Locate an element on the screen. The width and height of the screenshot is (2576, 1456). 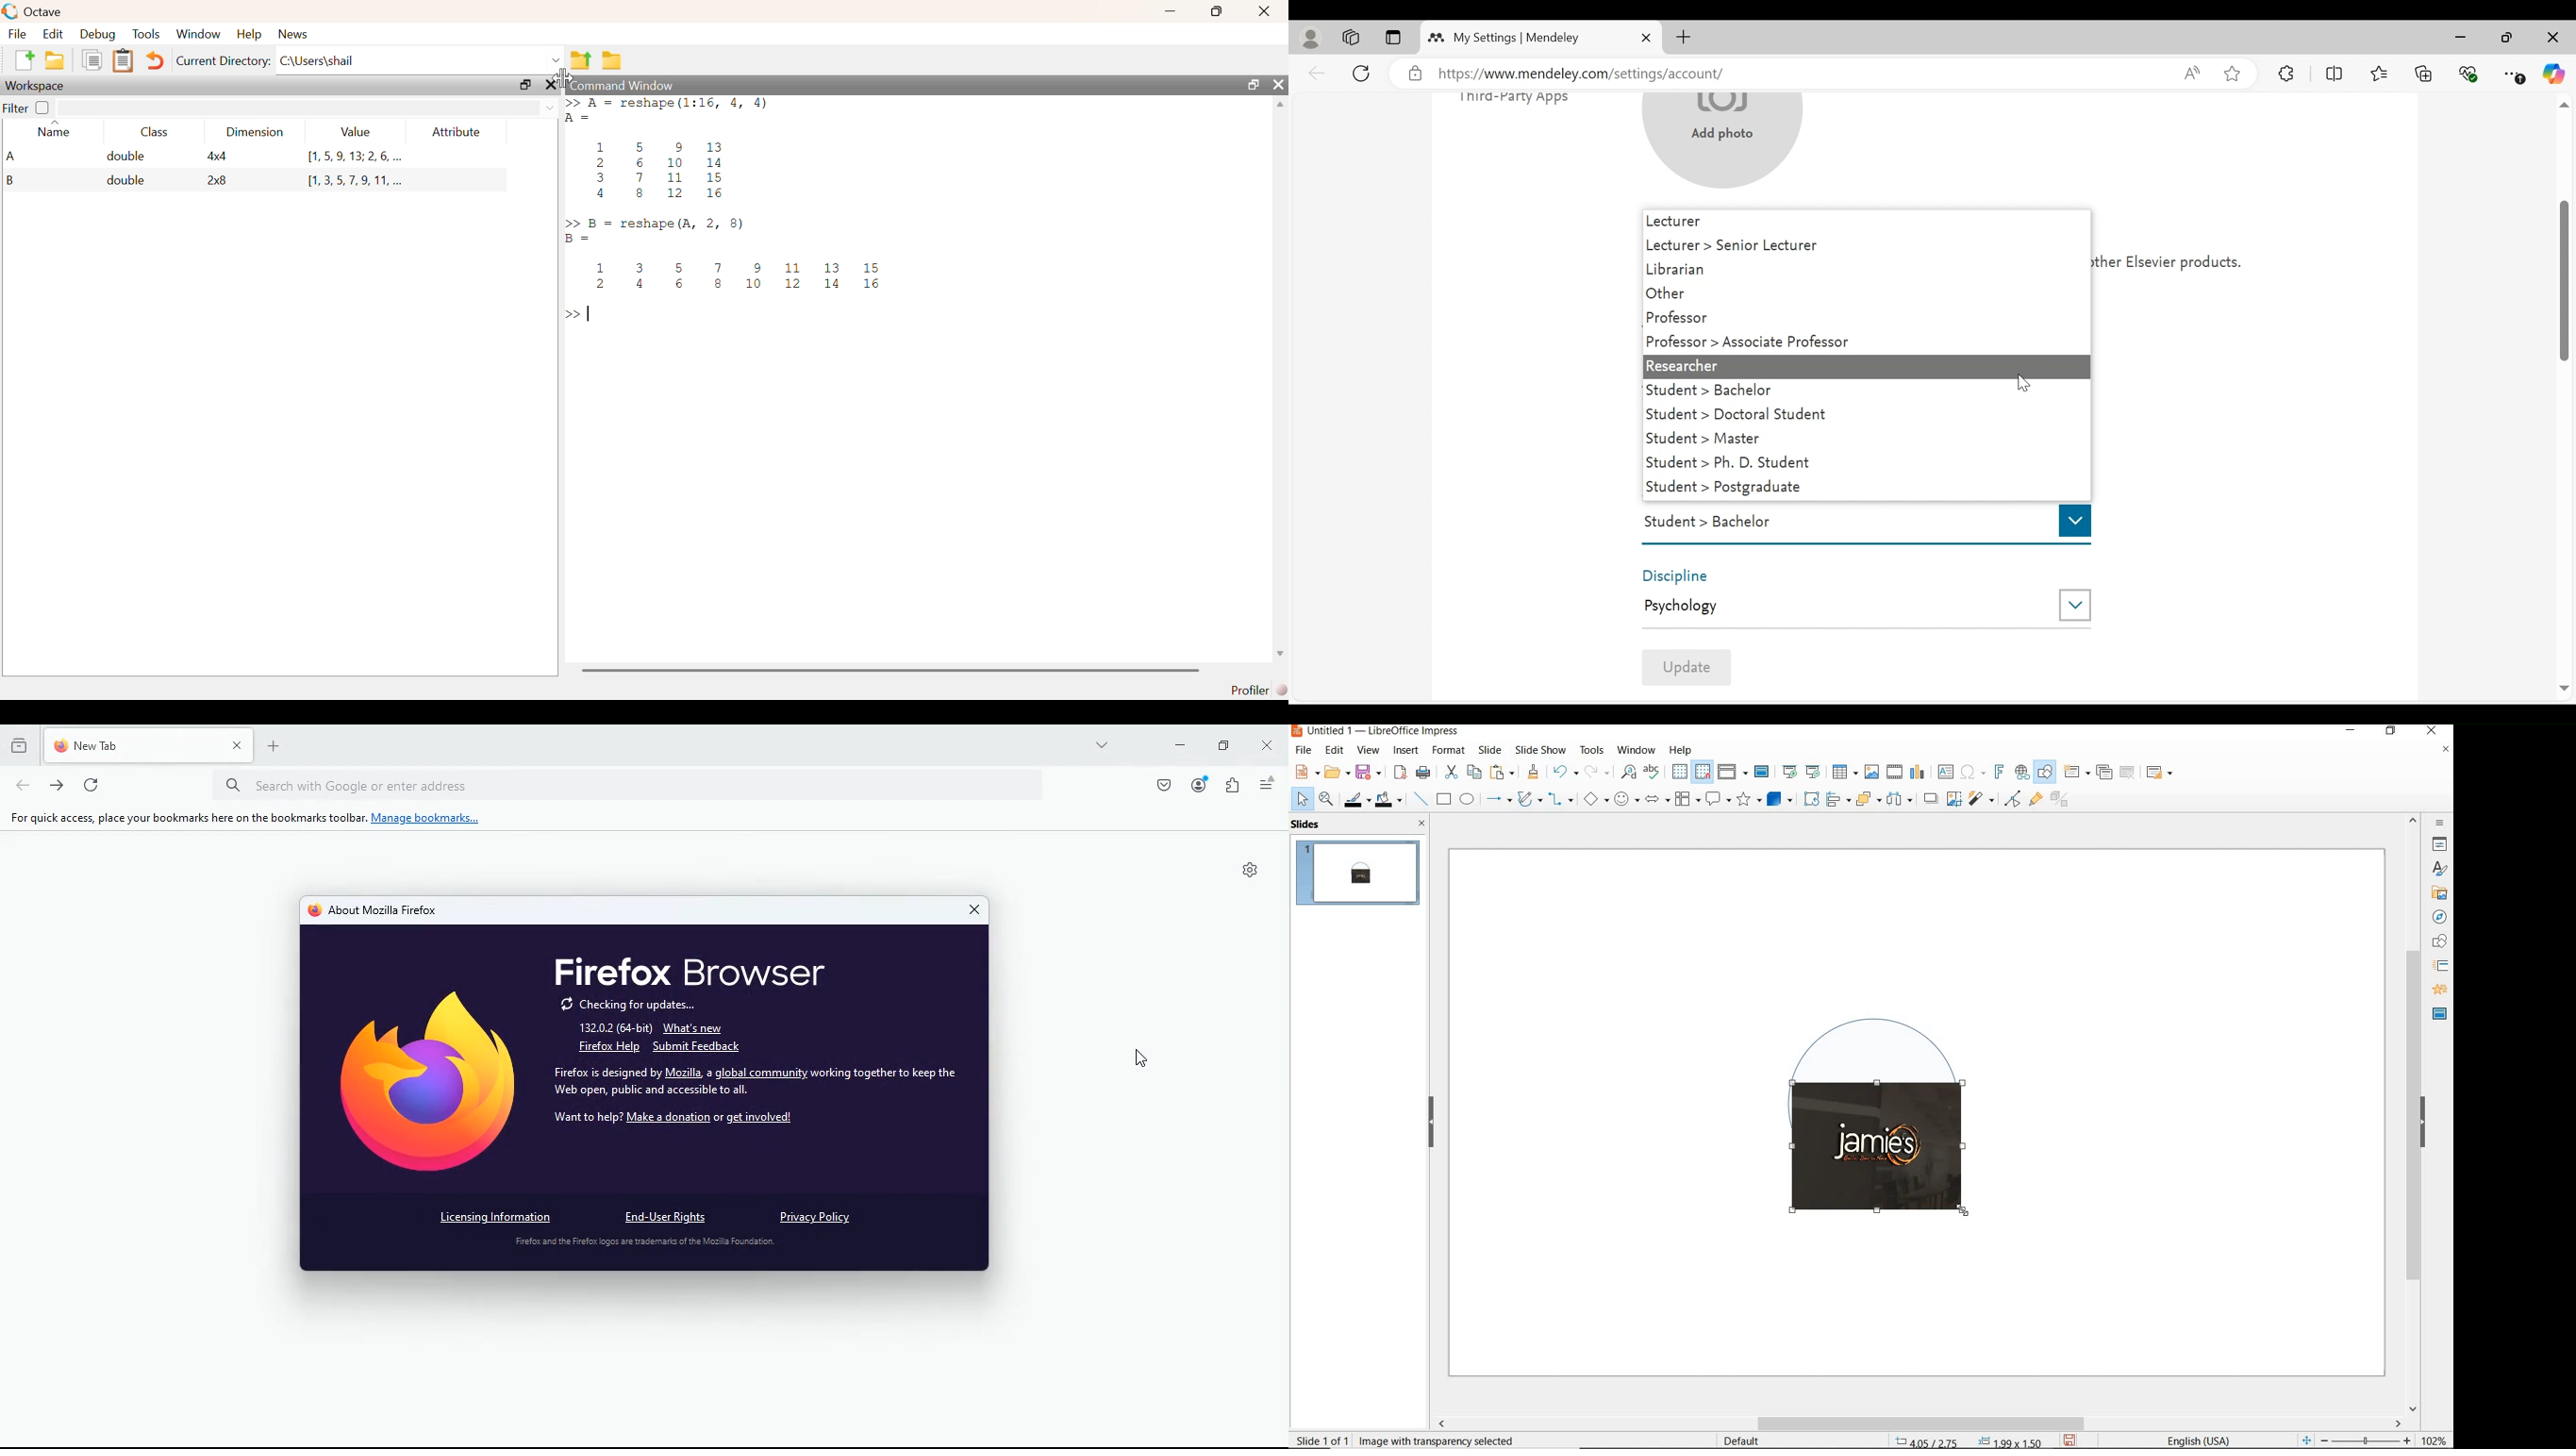
132.0.2 (64-bit) is located at coordinates (616, 1026).